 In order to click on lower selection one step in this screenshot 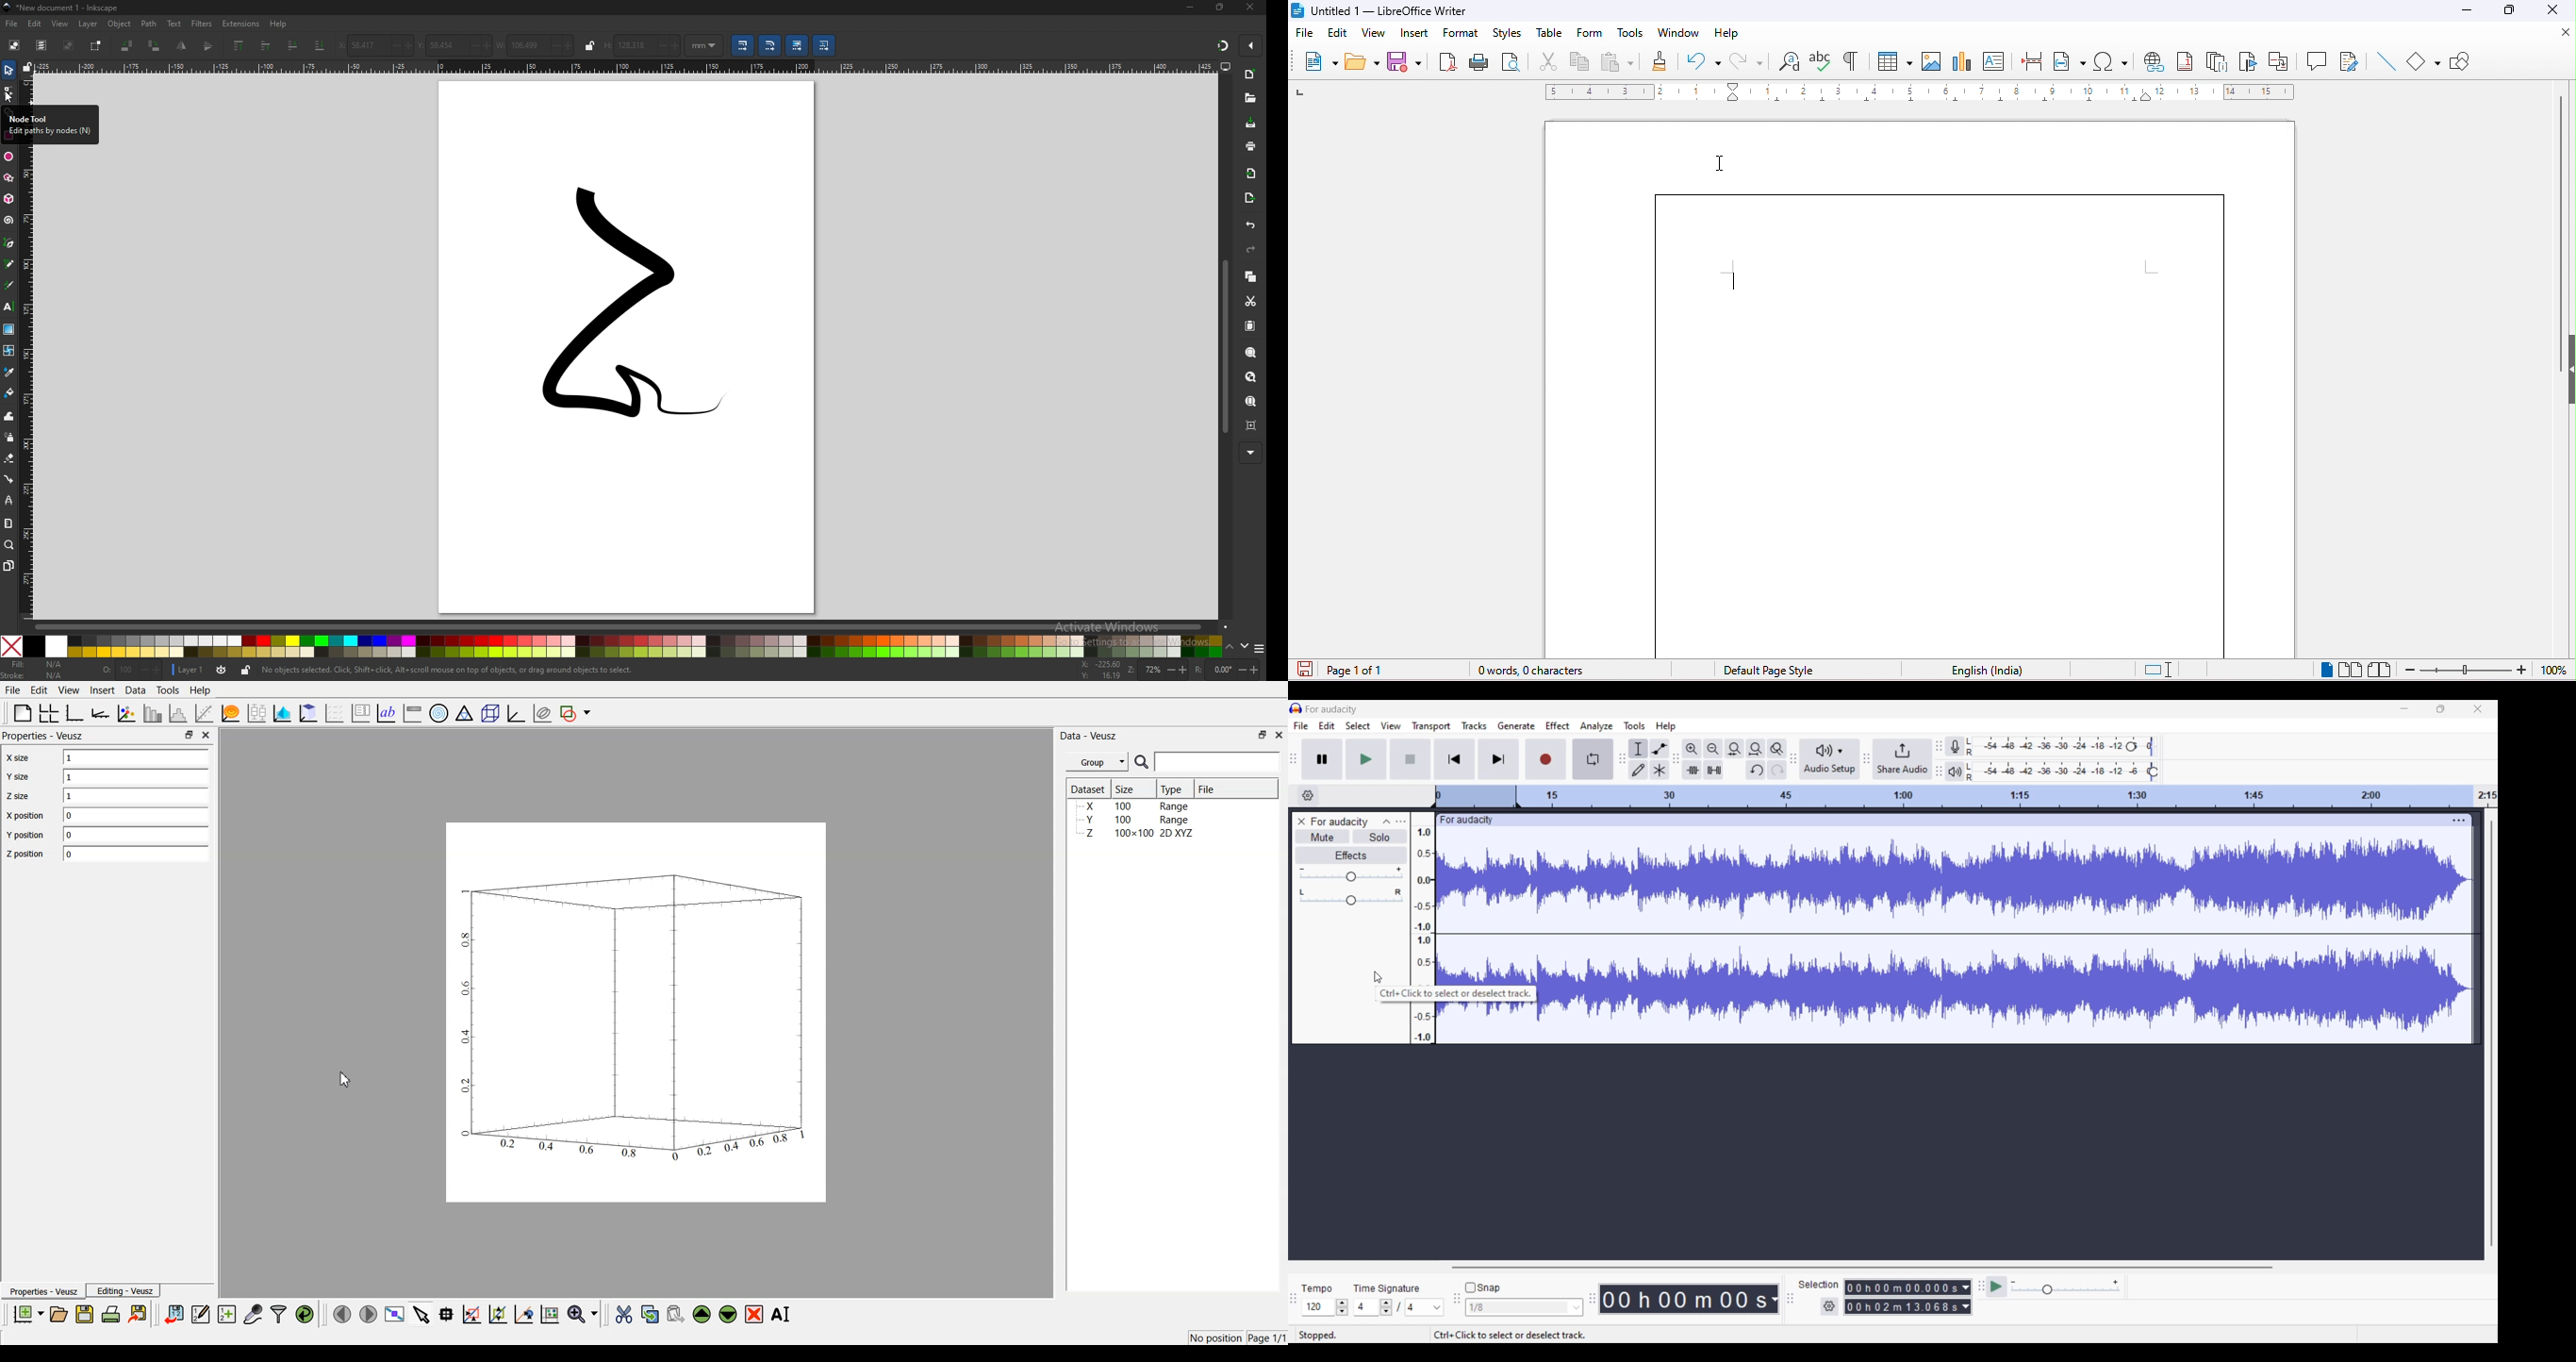, I will do `click(292, 46)`.